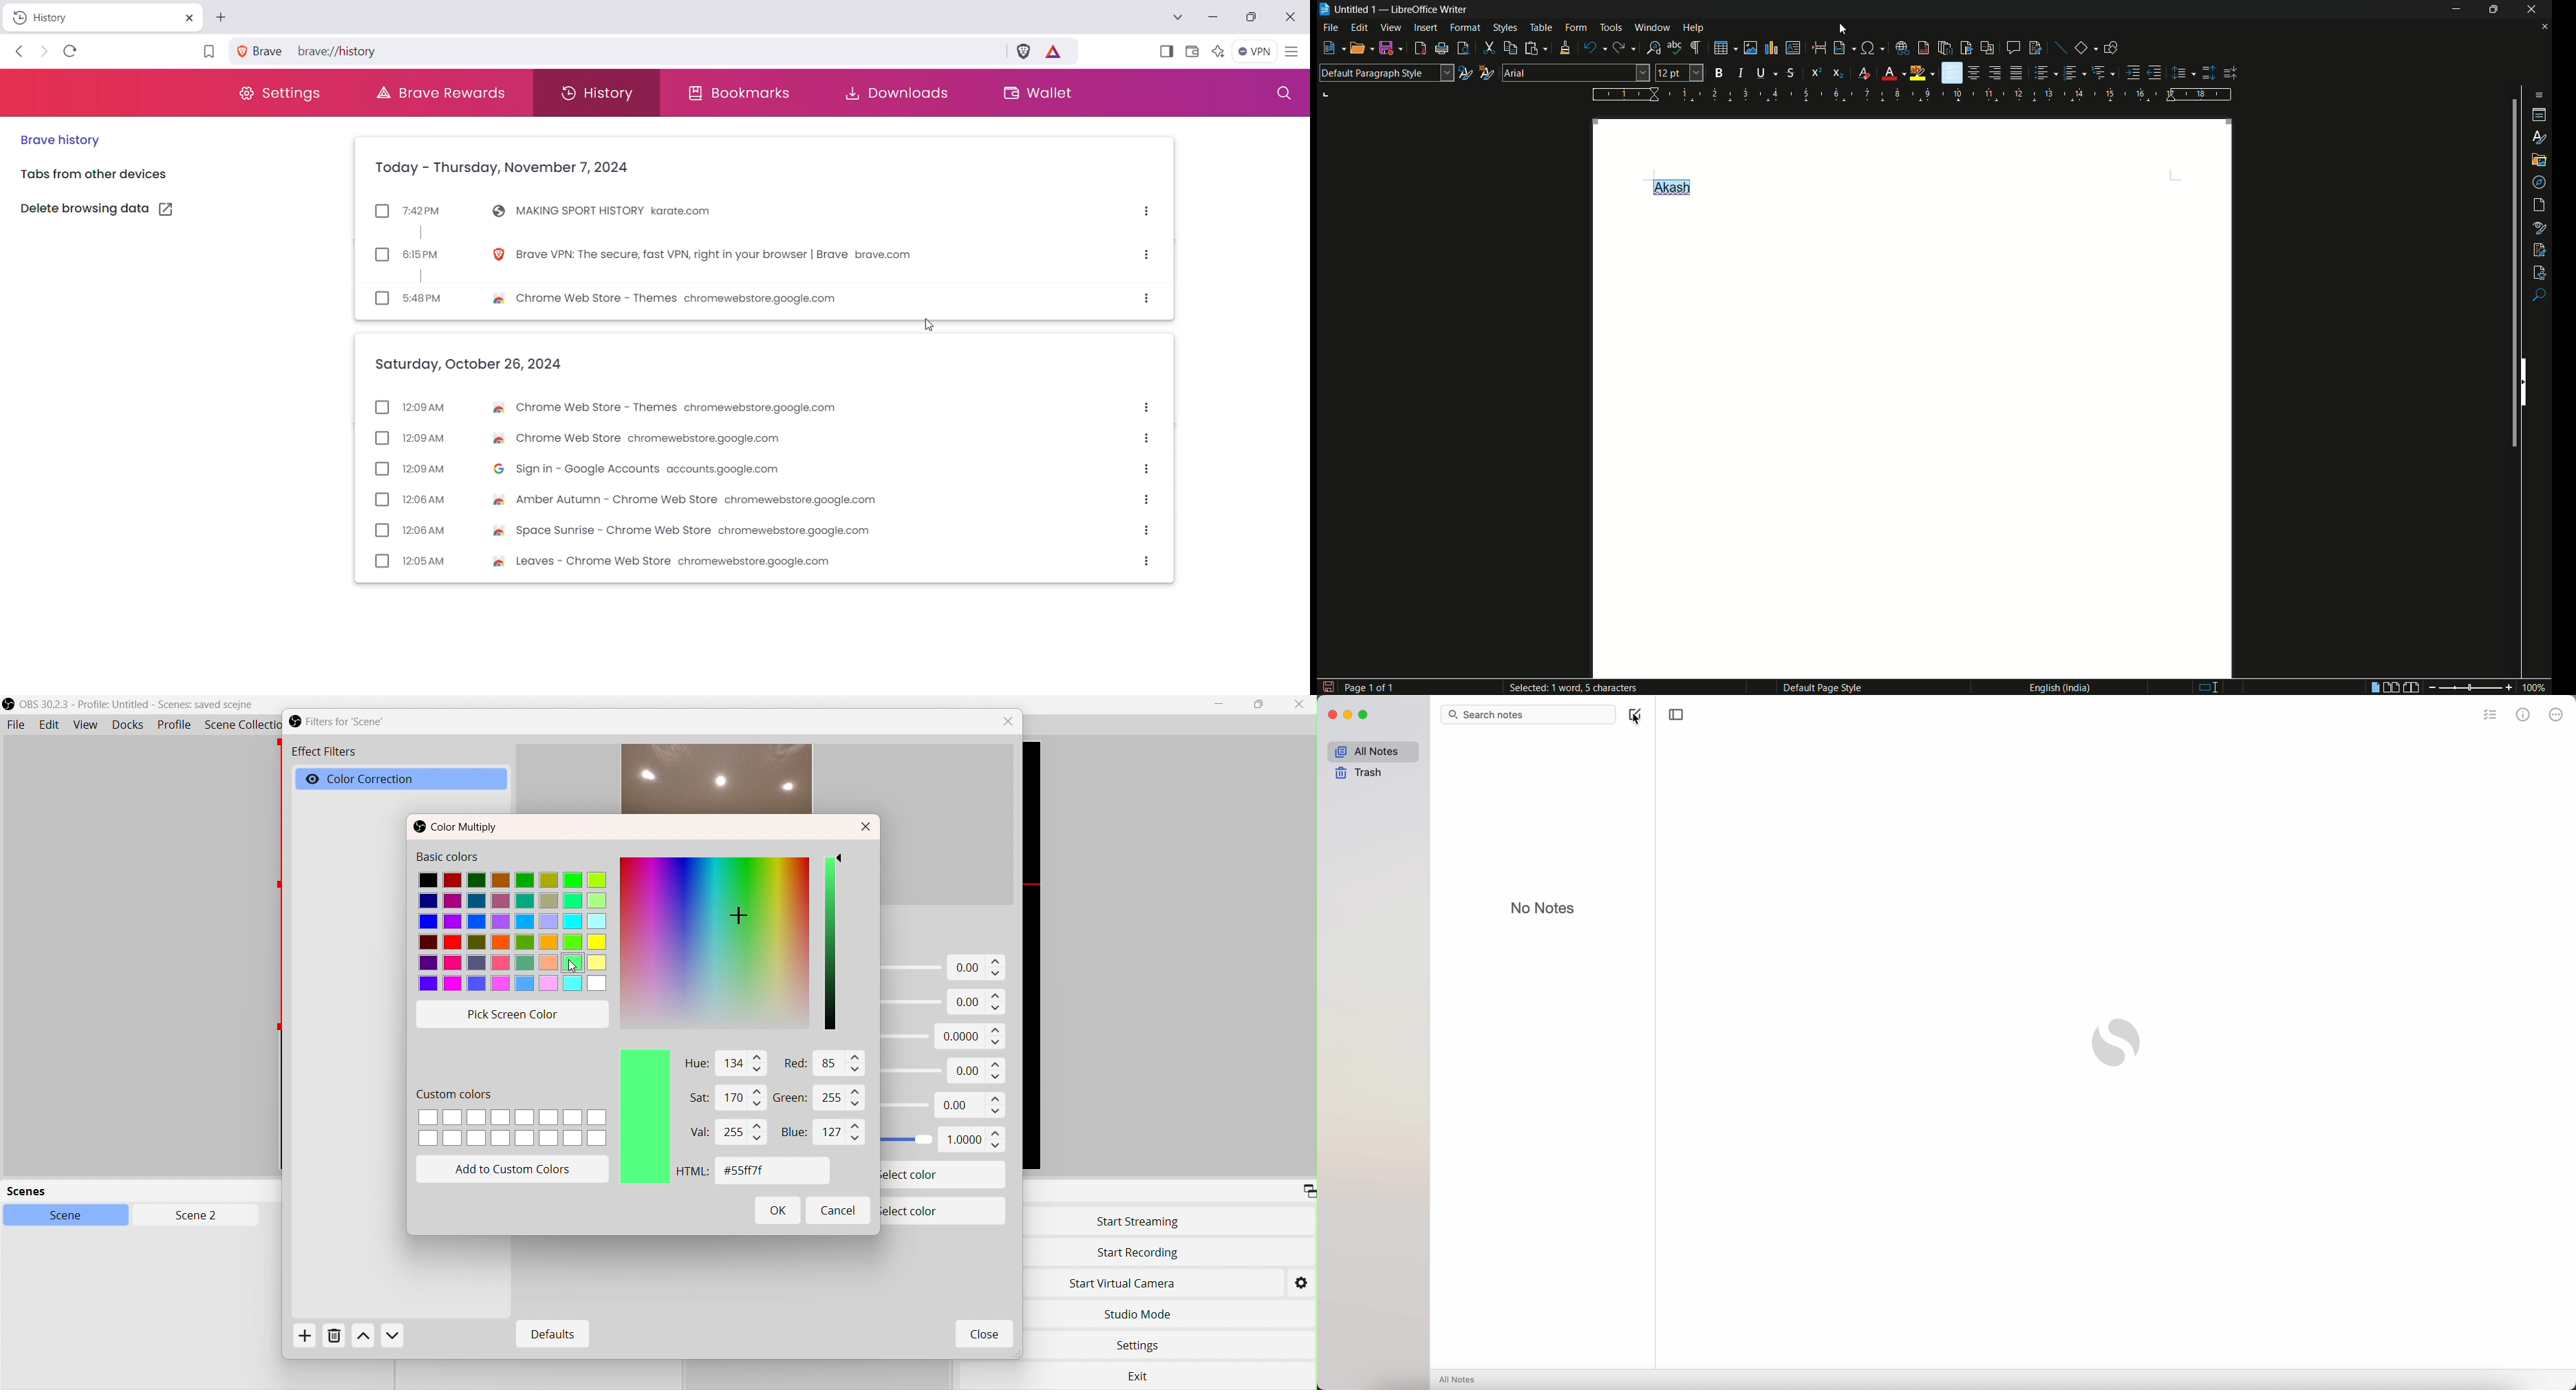 The width and height of the screenshot is (2576, 1400). Describe the element at coordinates (1138, 1312) in the screenshot. I see `Studio Move` at that location.